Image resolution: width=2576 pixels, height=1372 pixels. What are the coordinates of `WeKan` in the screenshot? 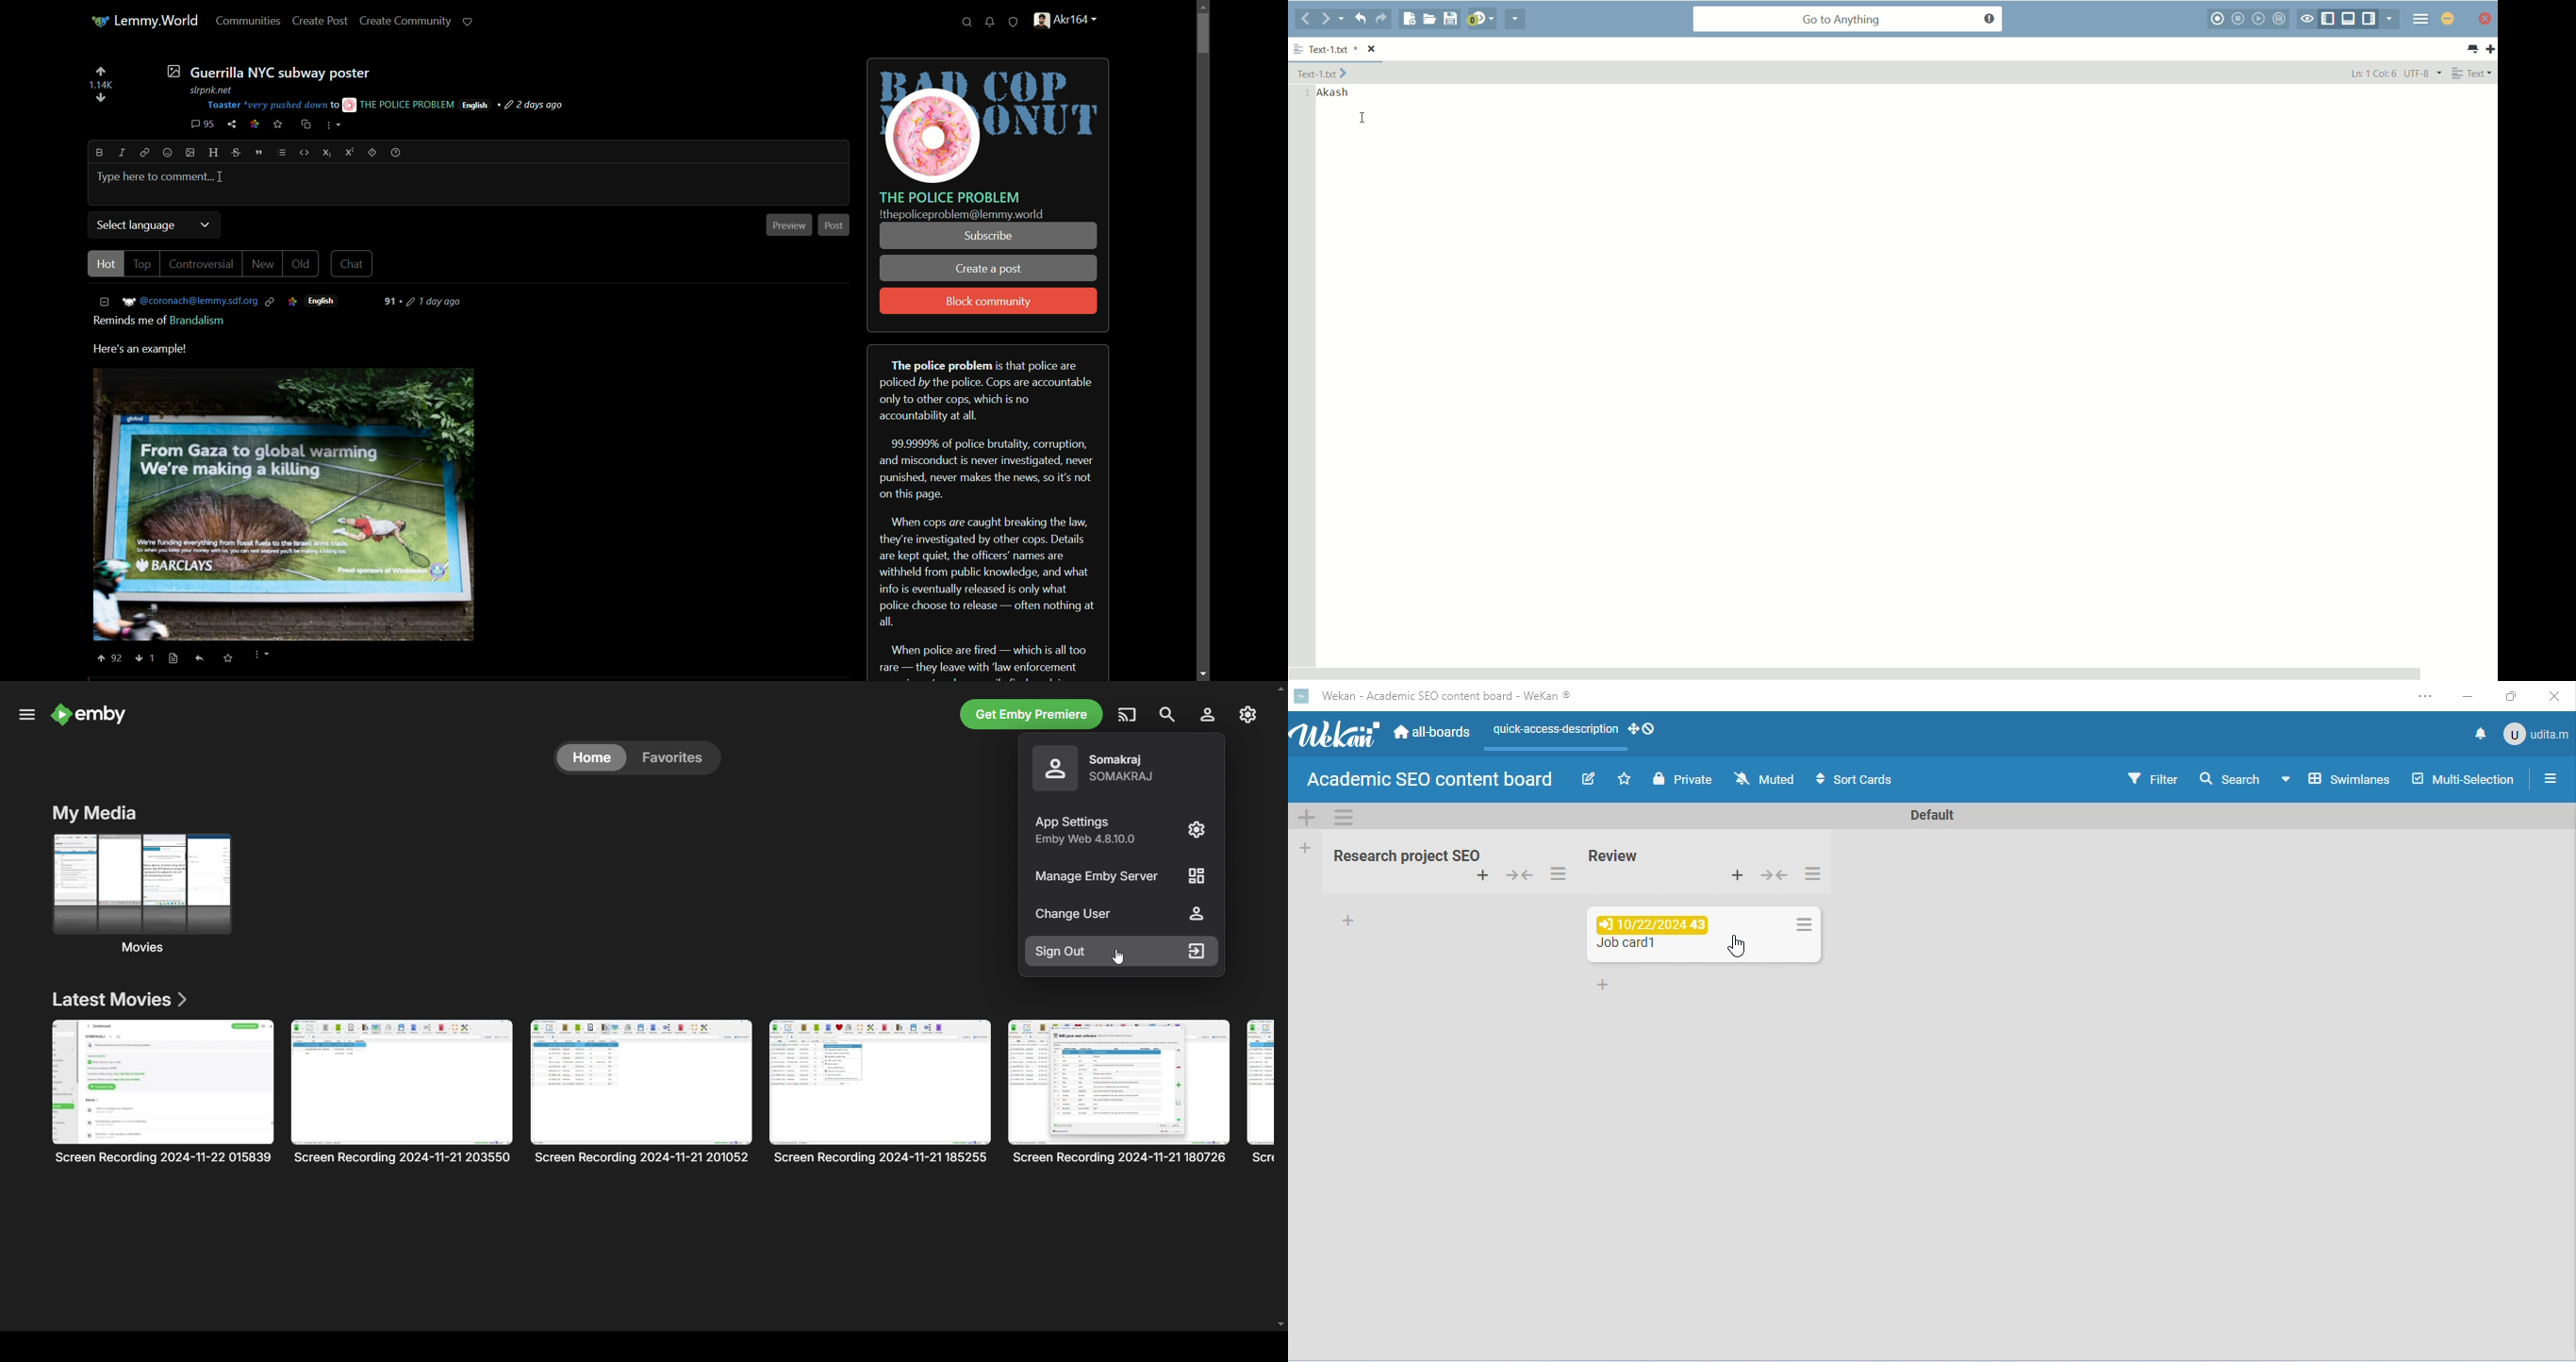 It's located at (1335, 735).